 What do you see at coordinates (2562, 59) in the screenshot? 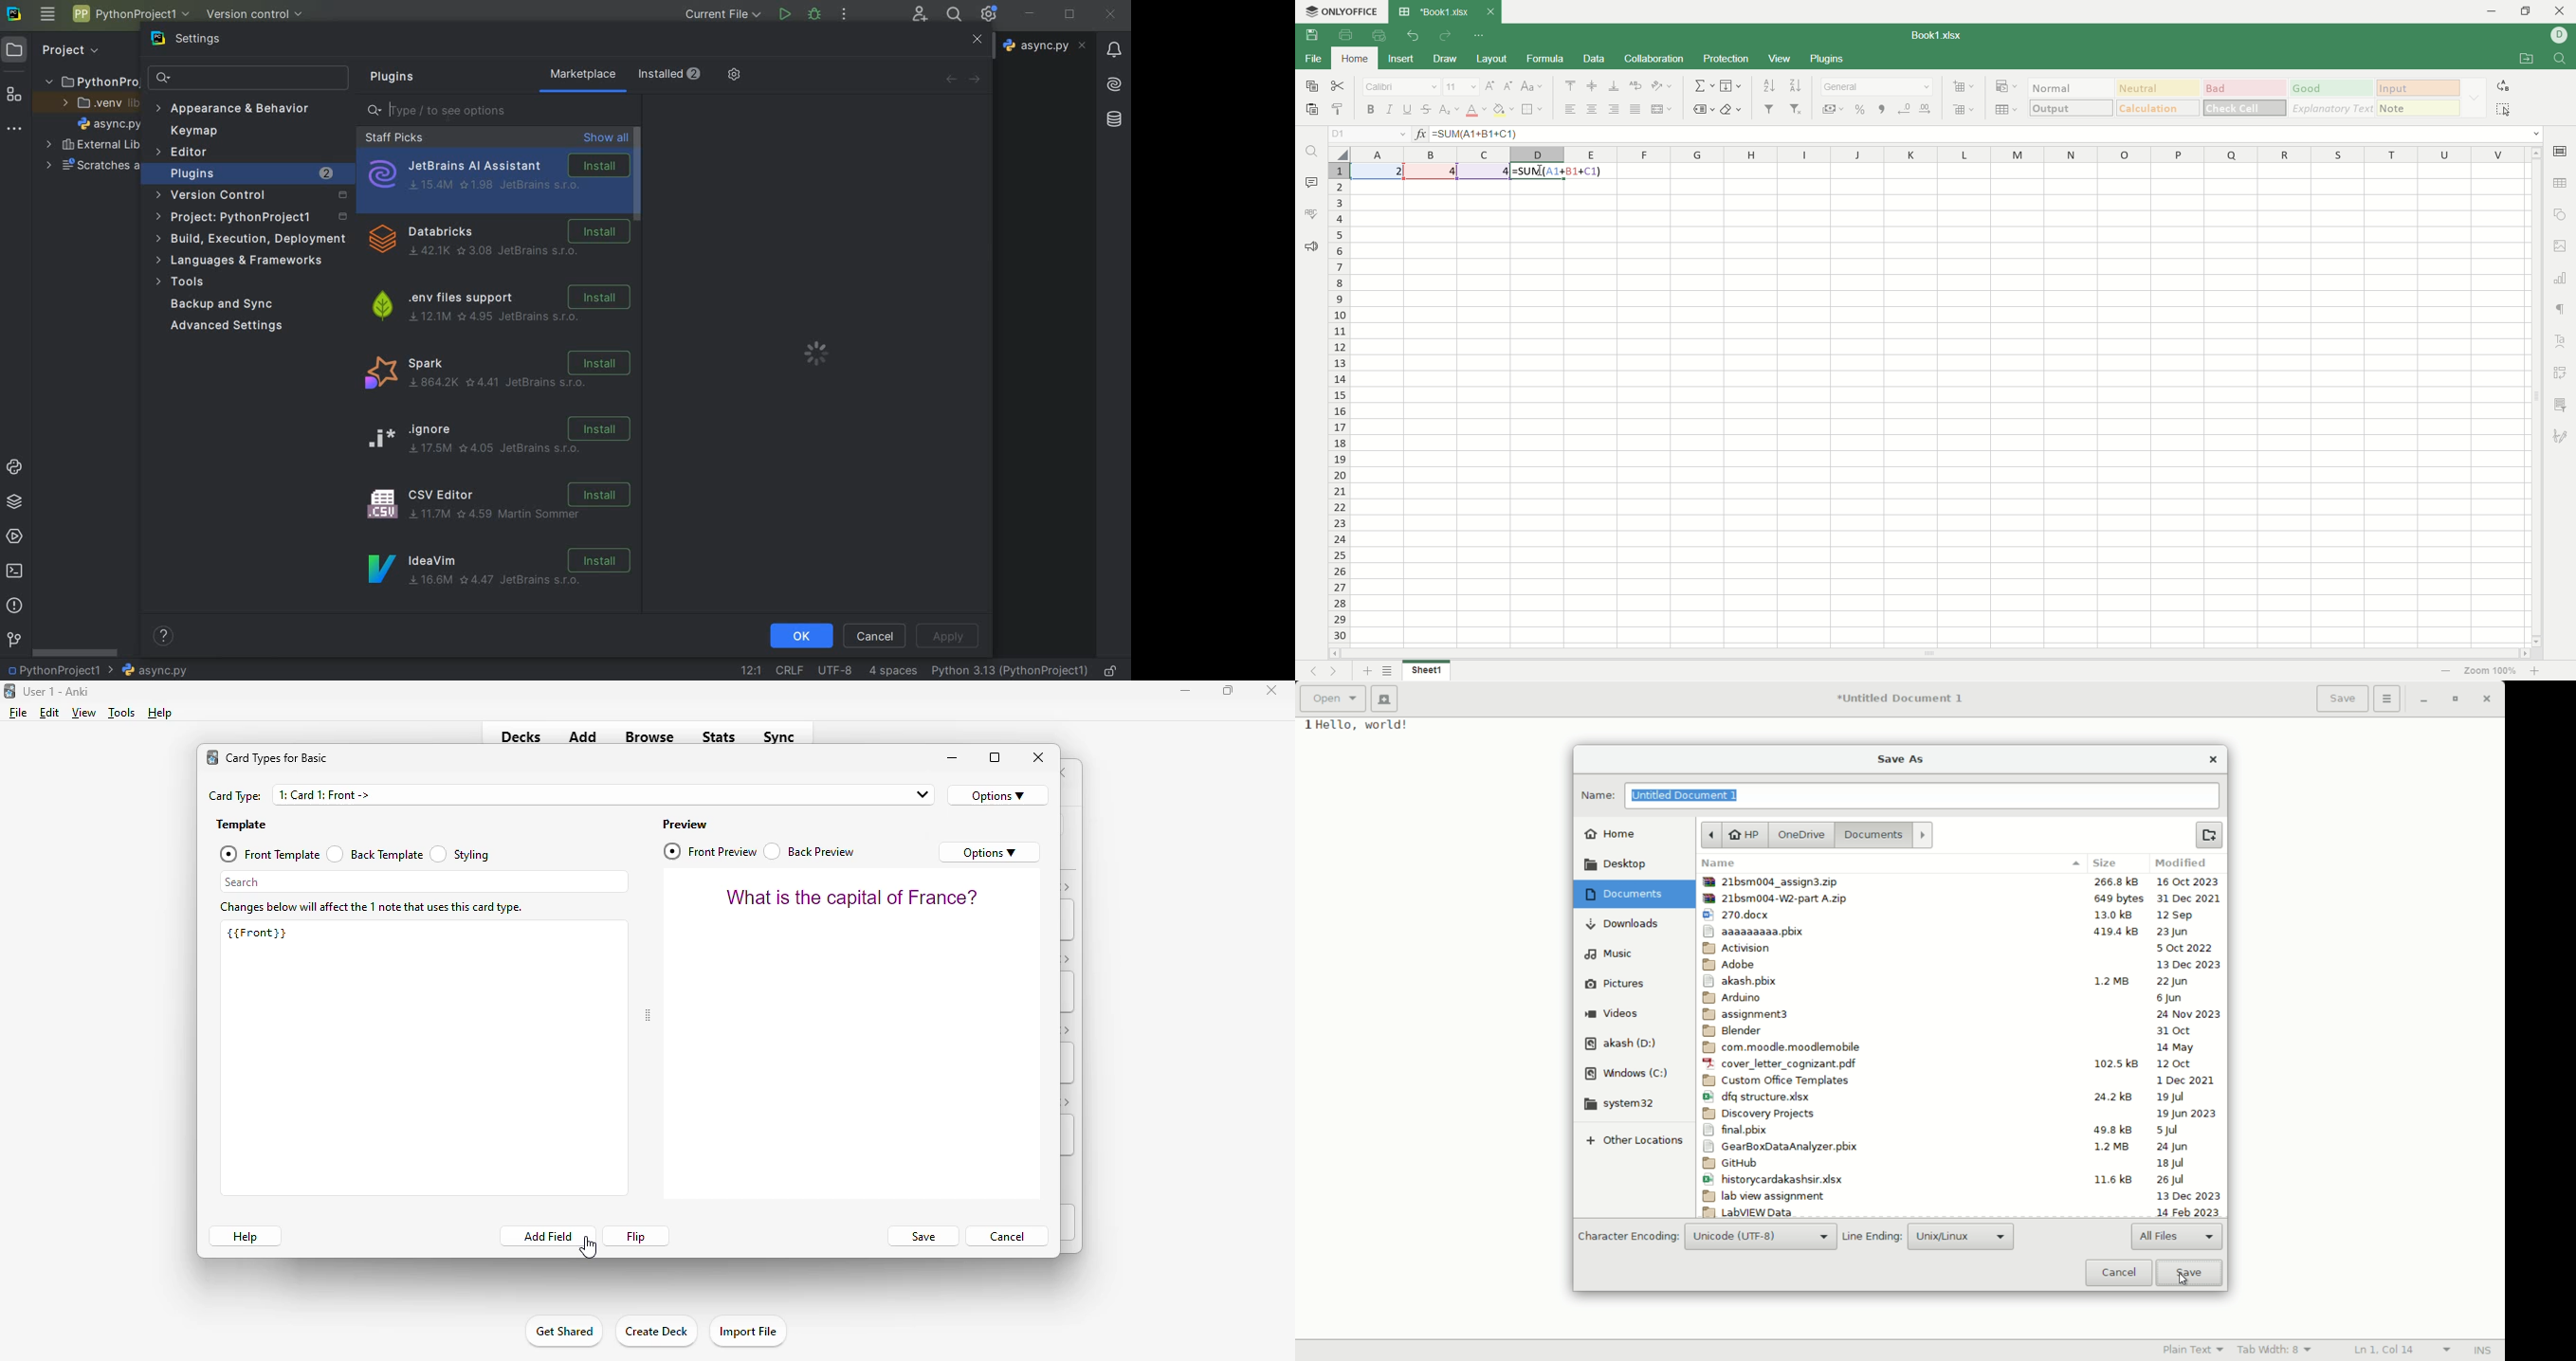
I see `find` at bounding box center [2562, 59].